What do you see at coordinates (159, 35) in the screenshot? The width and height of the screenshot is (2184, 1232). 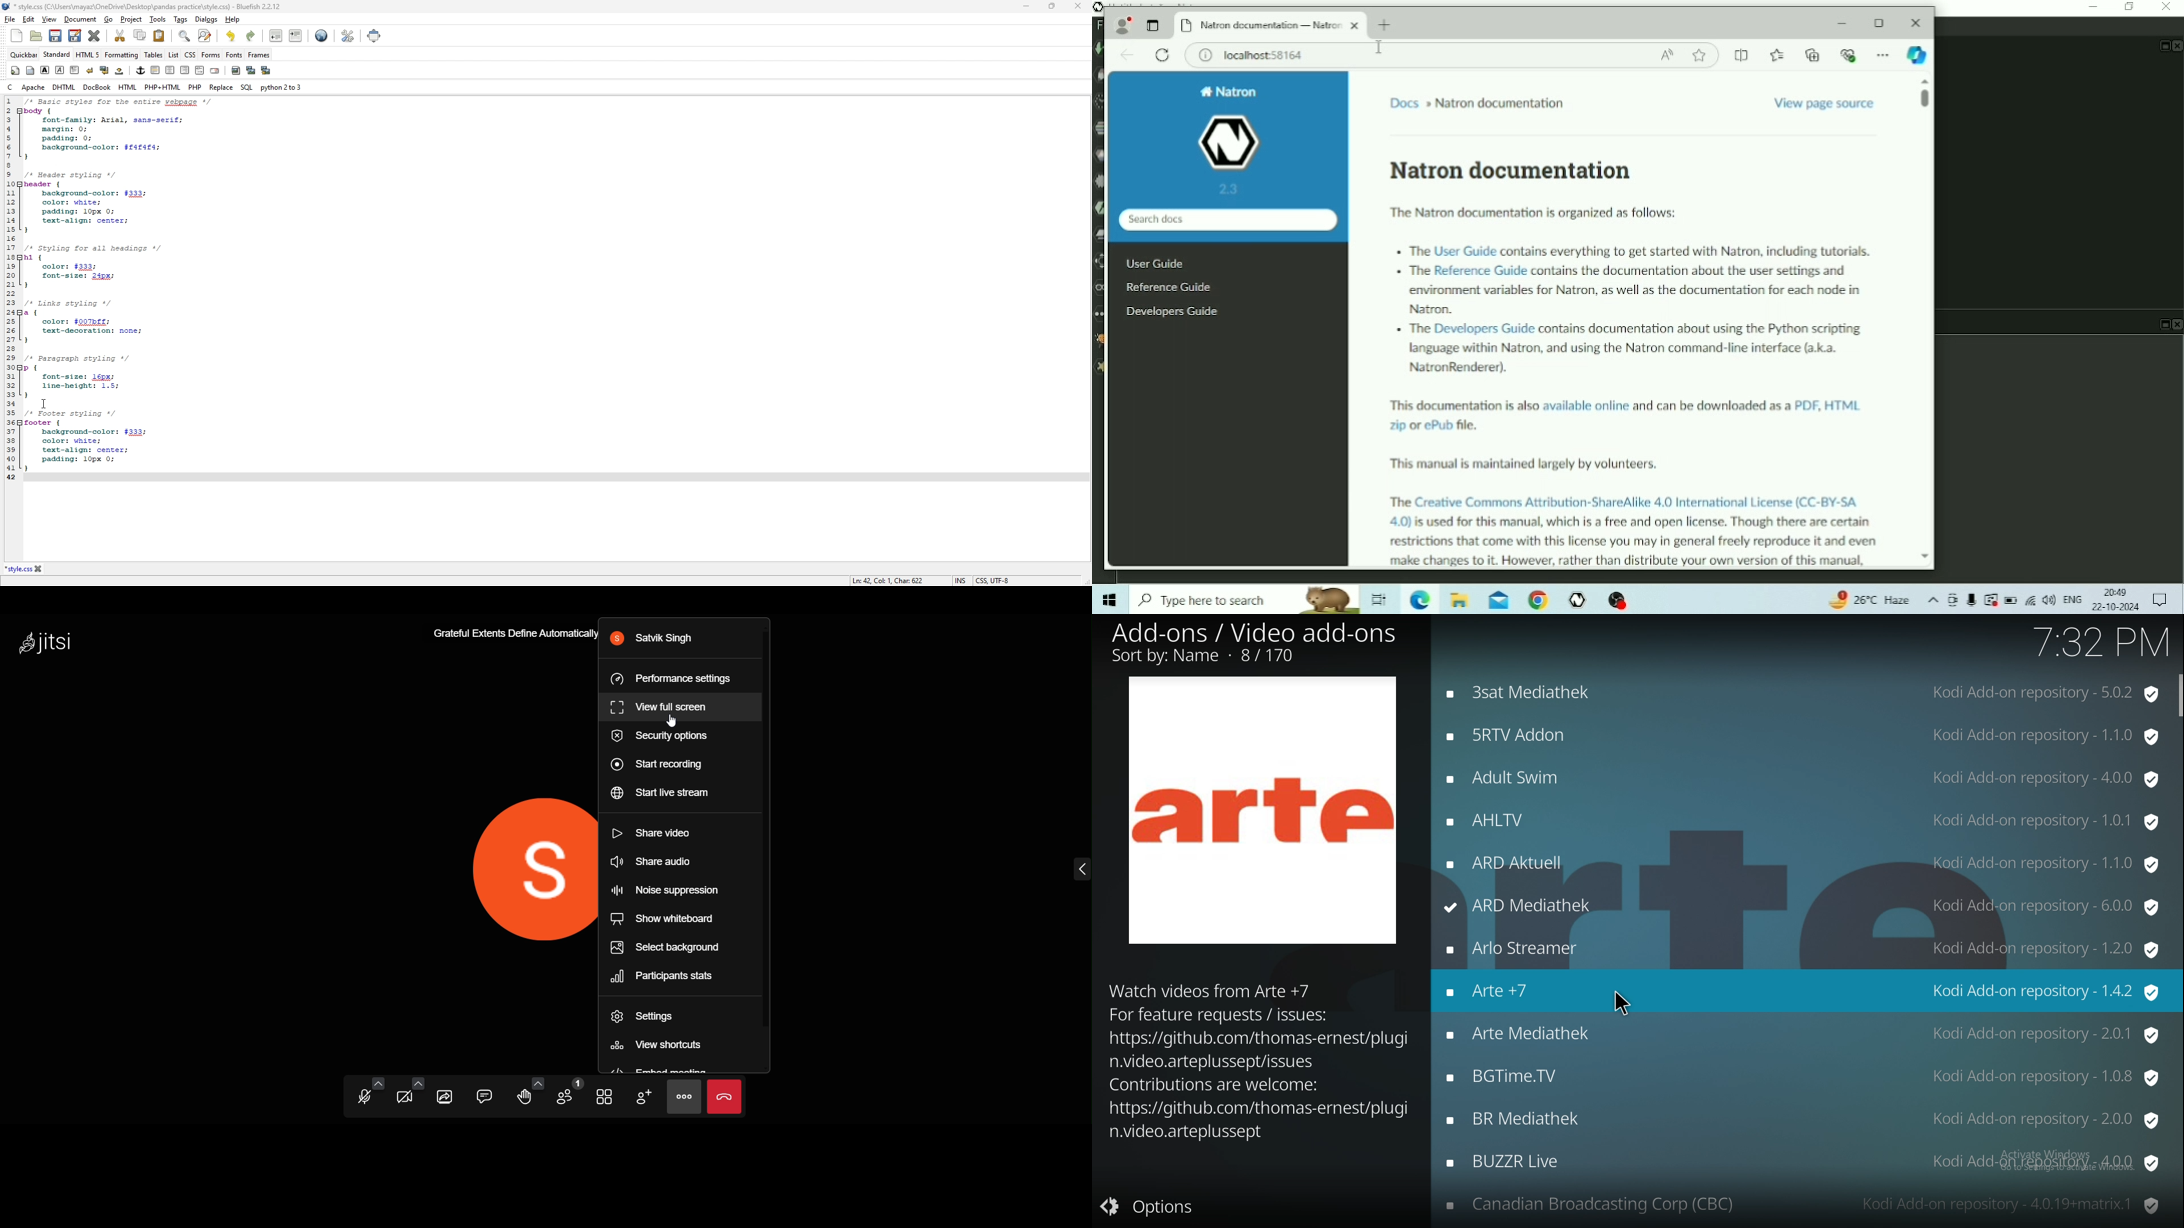 I see `paste` at bounding box center [159, 35].